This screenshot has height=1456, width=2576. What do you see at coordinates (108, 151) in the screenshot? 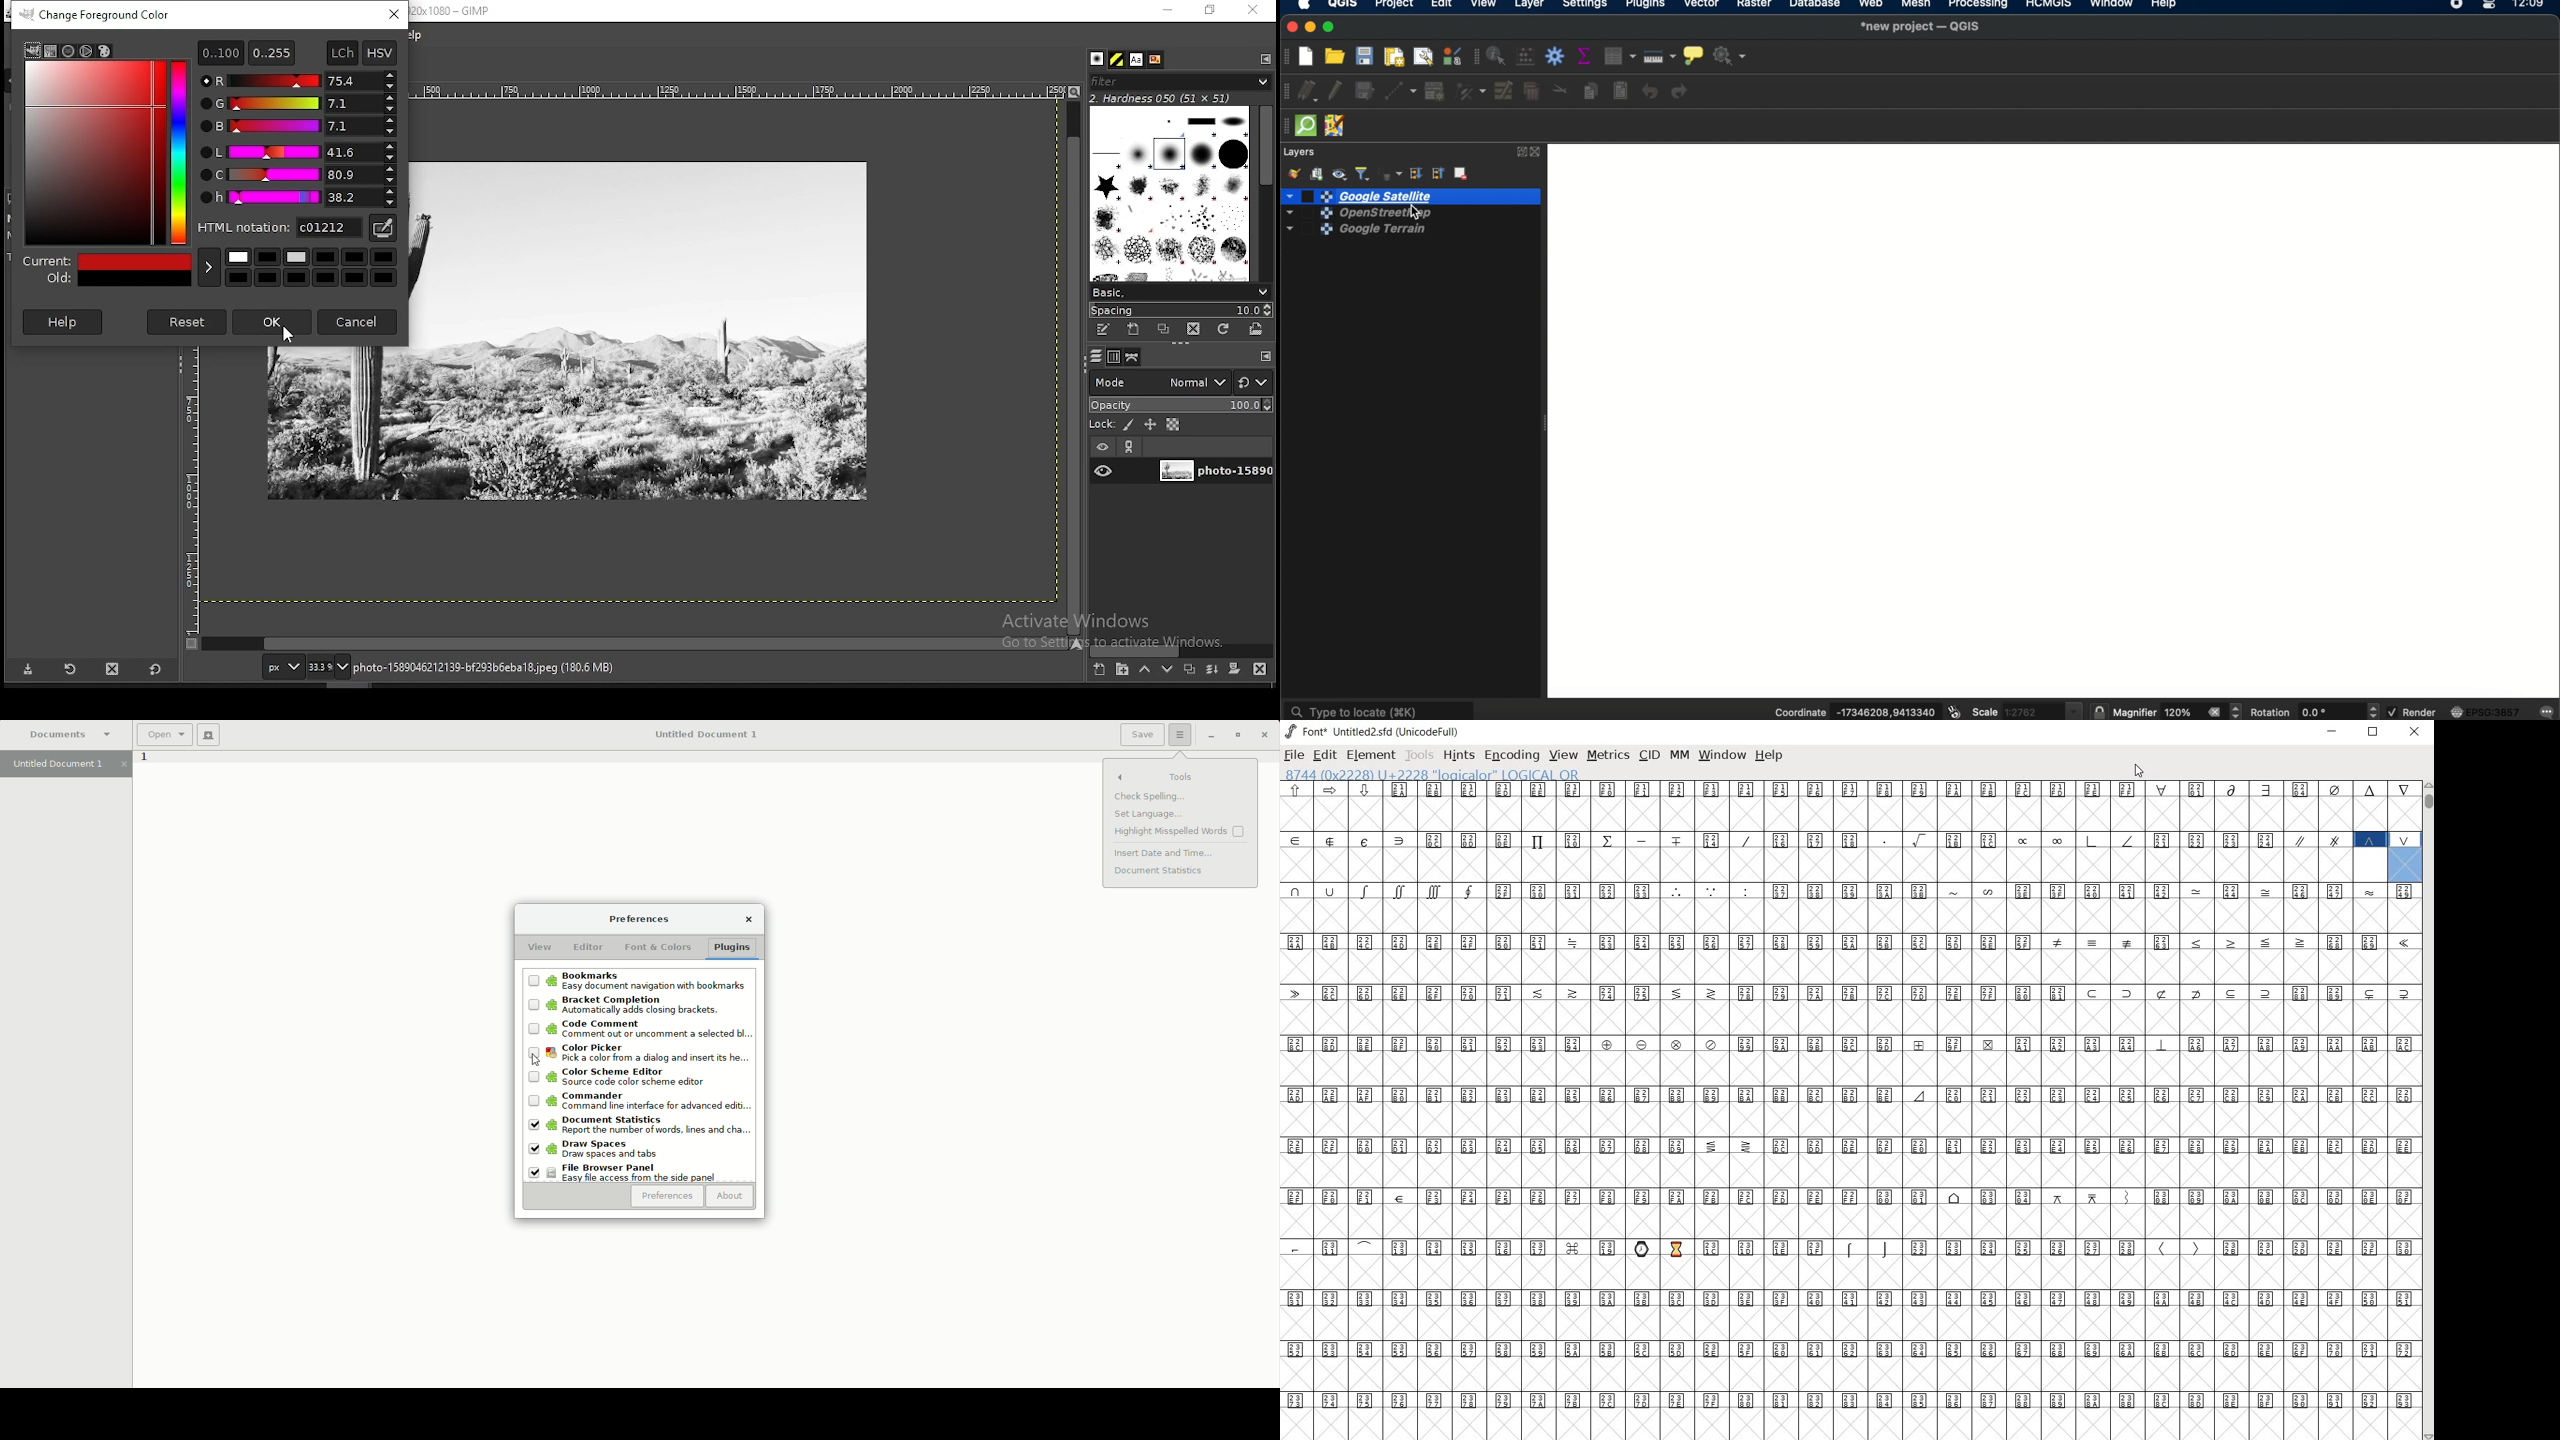
I see `color map` at bounding box center [108, 151].